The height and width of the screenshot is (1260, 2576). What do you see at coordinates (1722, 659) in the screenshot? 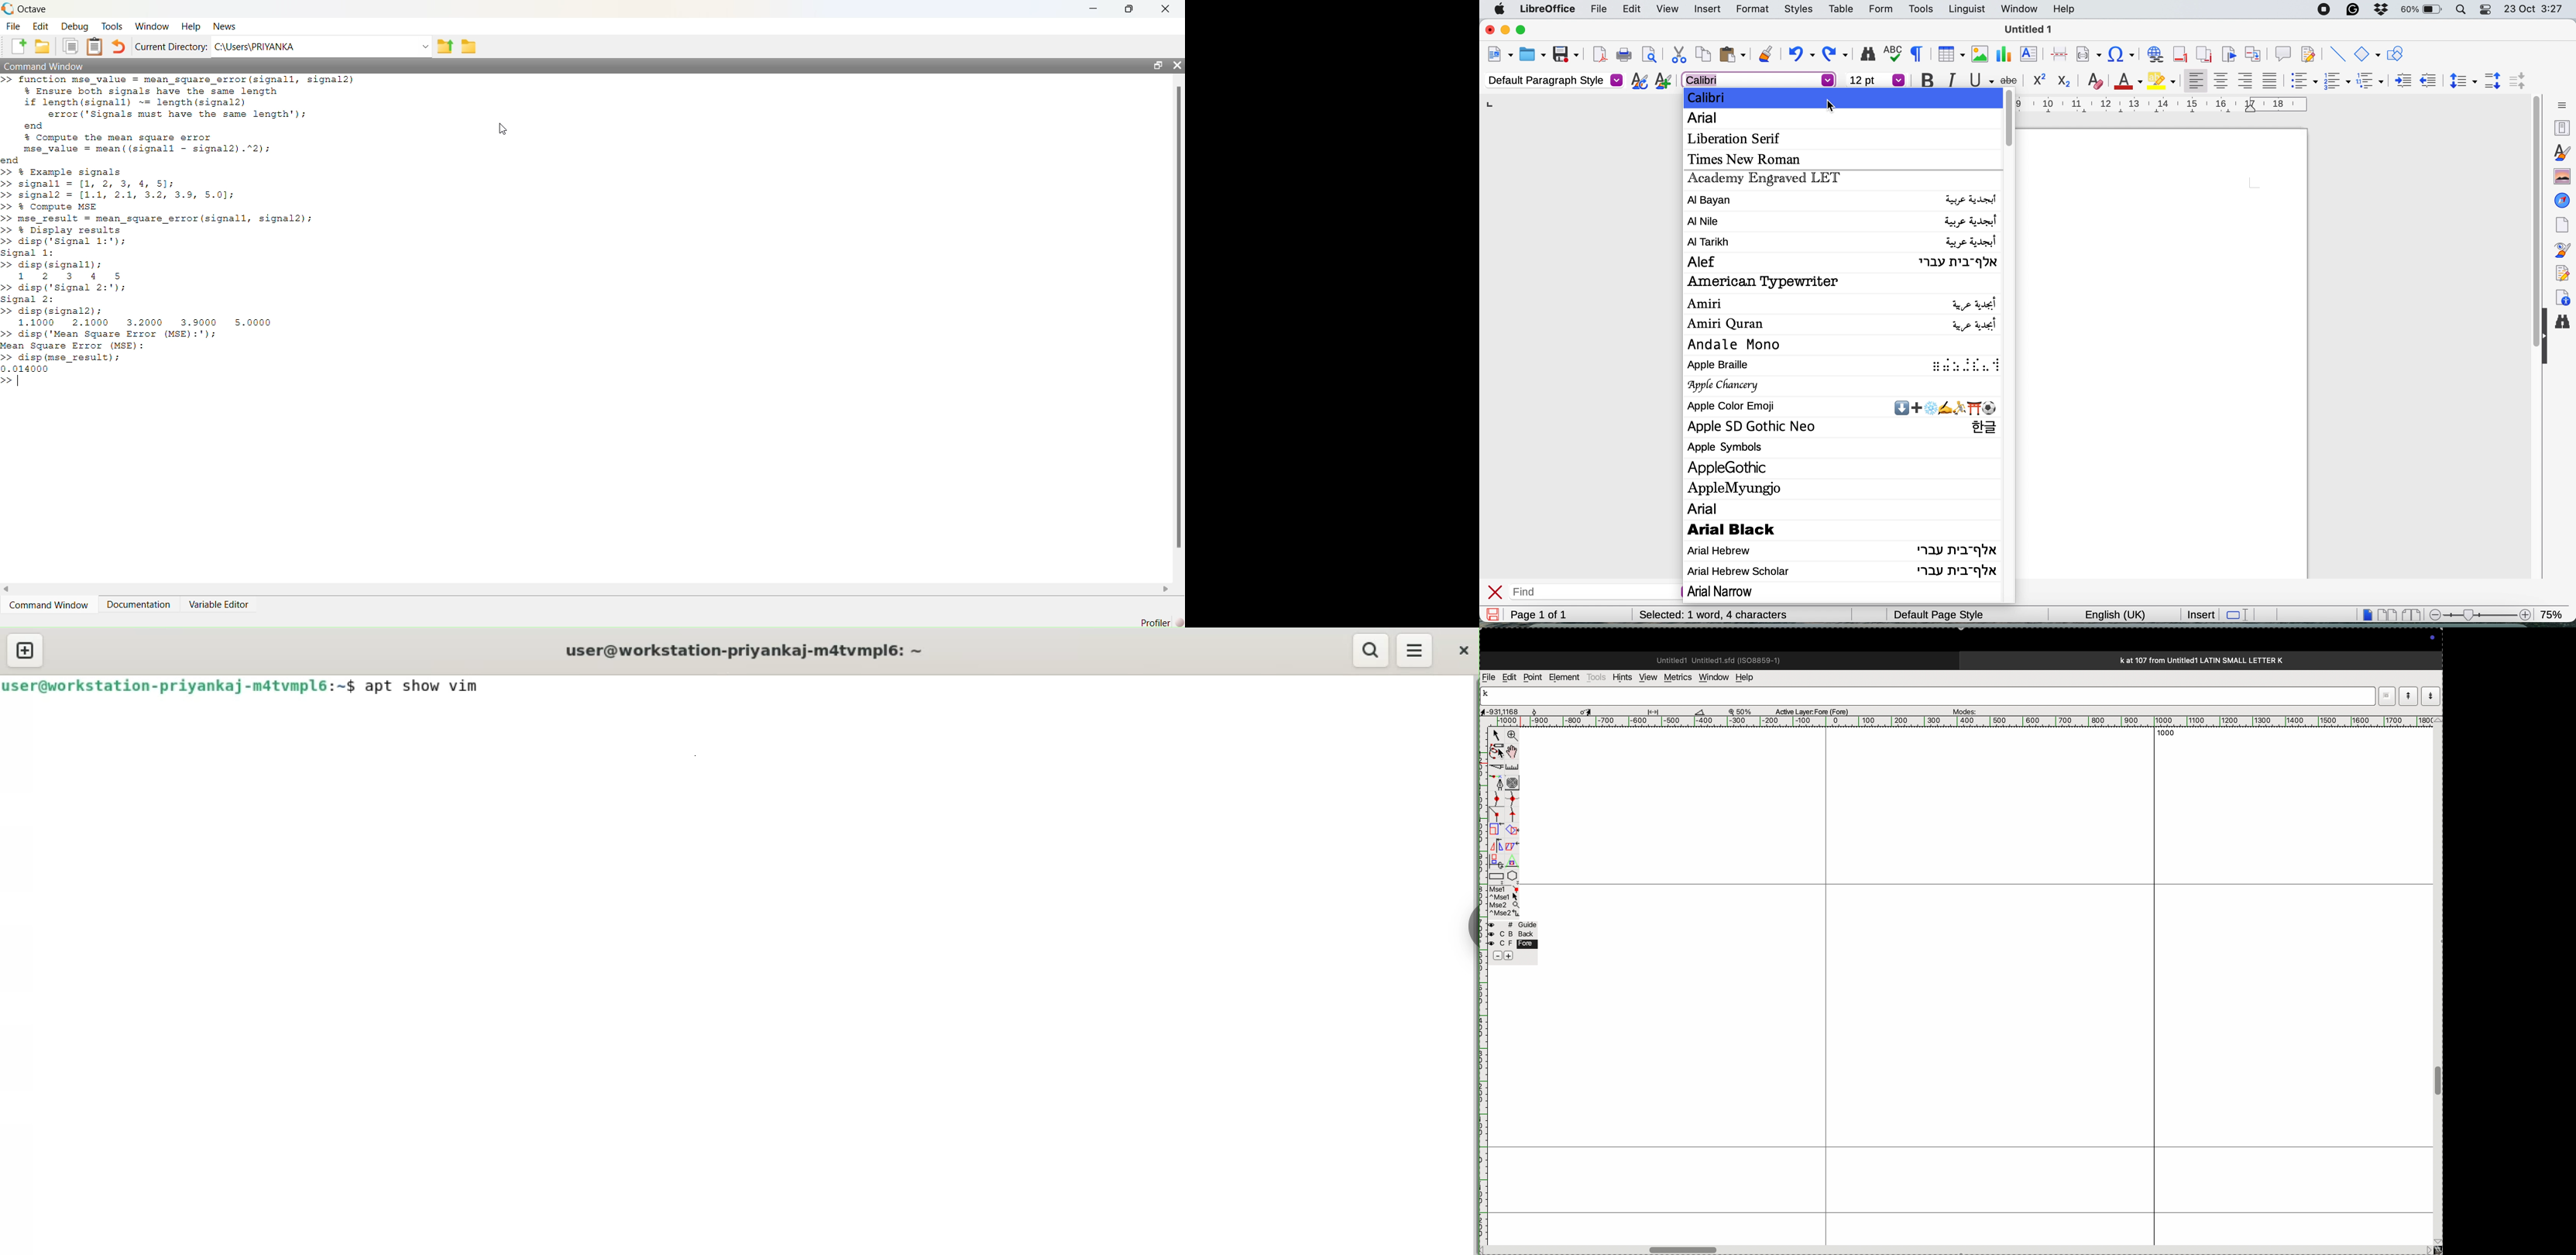
I see `untitled std` at bounding box center [1722, 659].